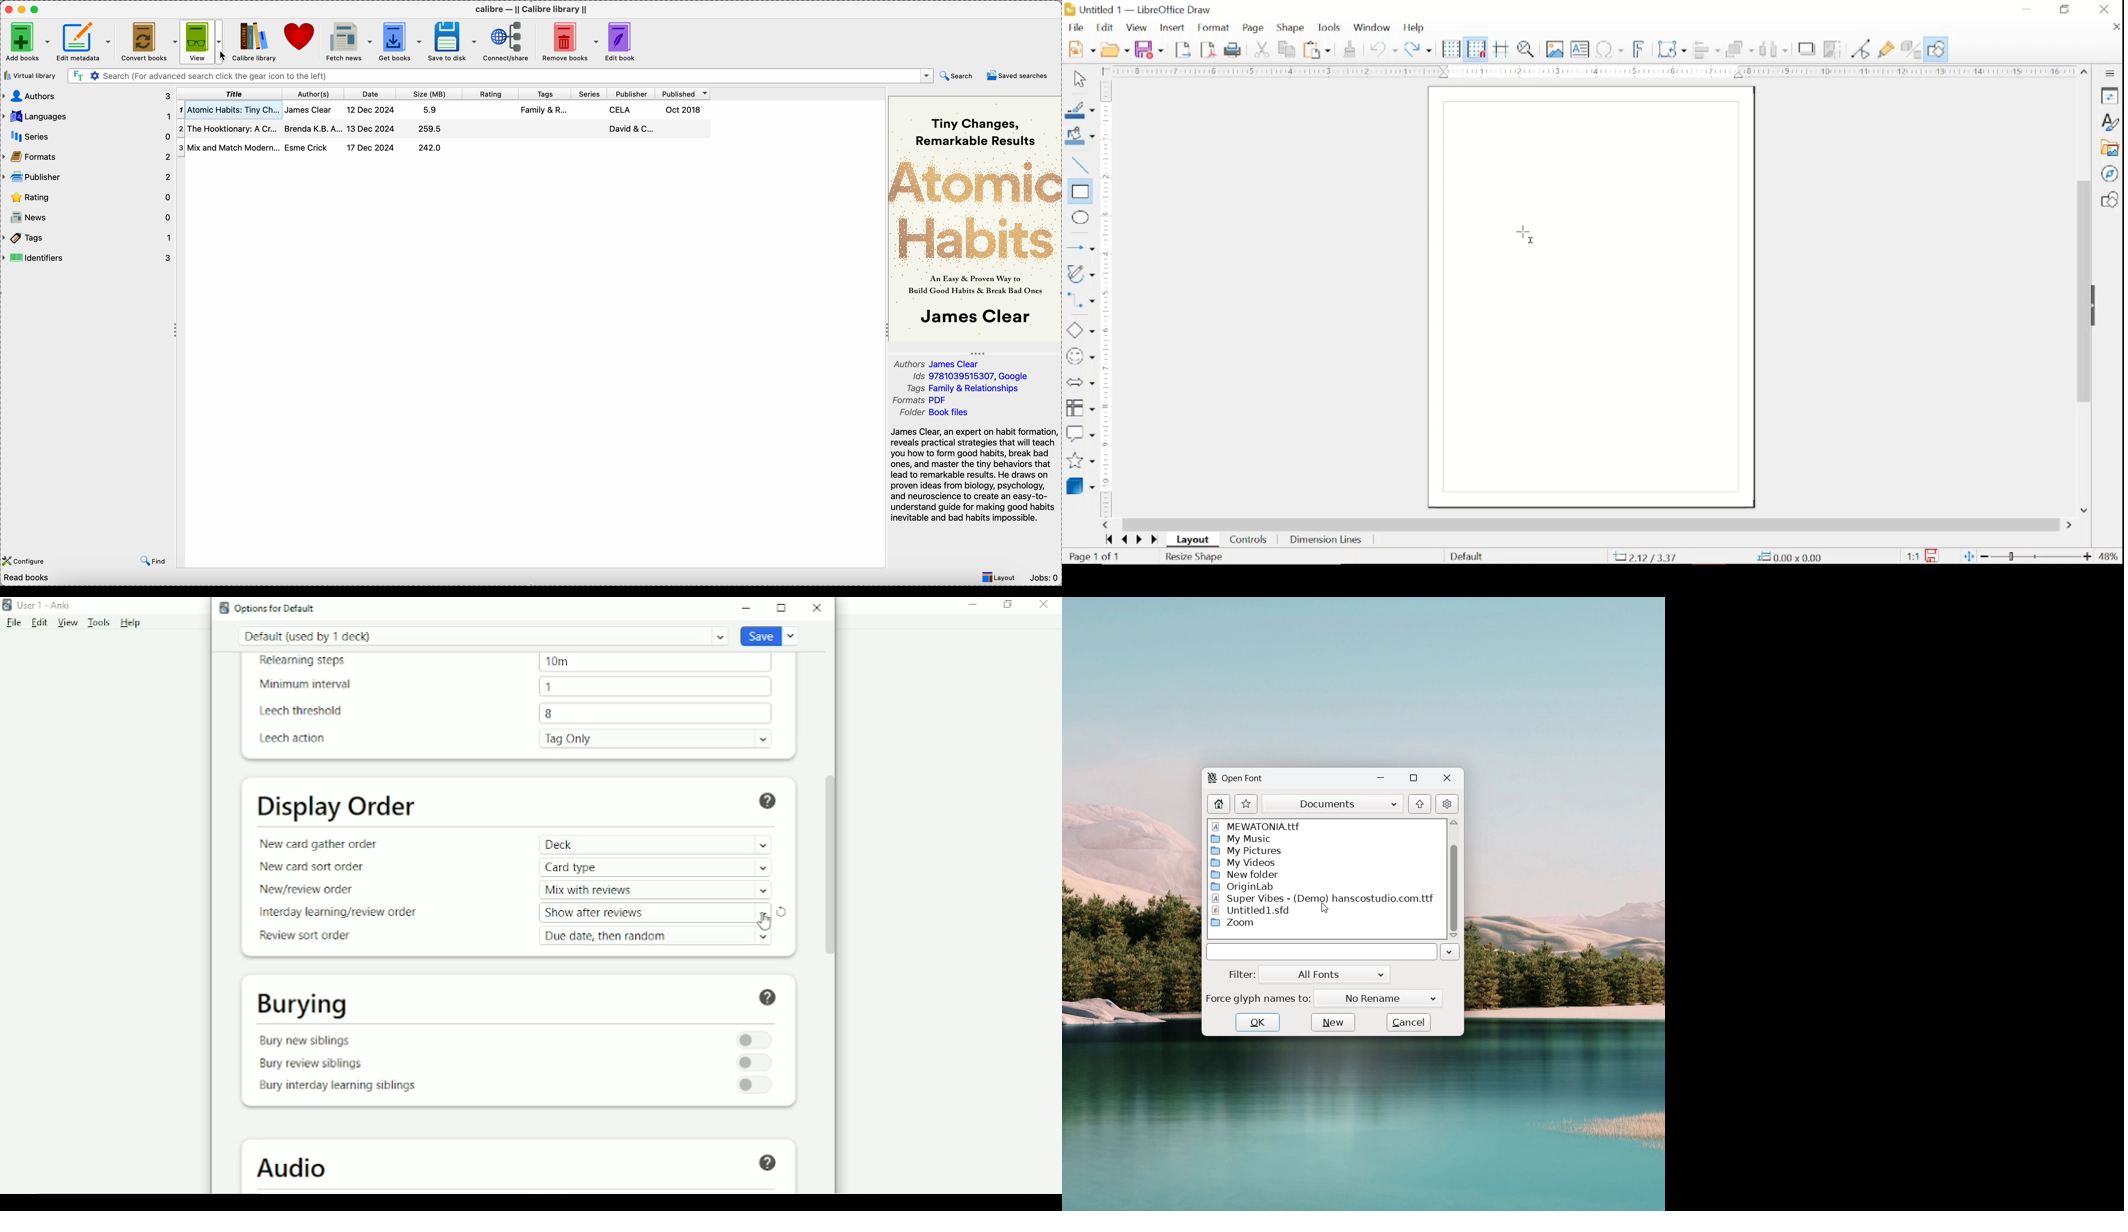 This screenshot has height=1232, width=2128. What do you see at coordinates (1138, 28) in the screenshot?
I see `view` at bounding box center [1138, 28].